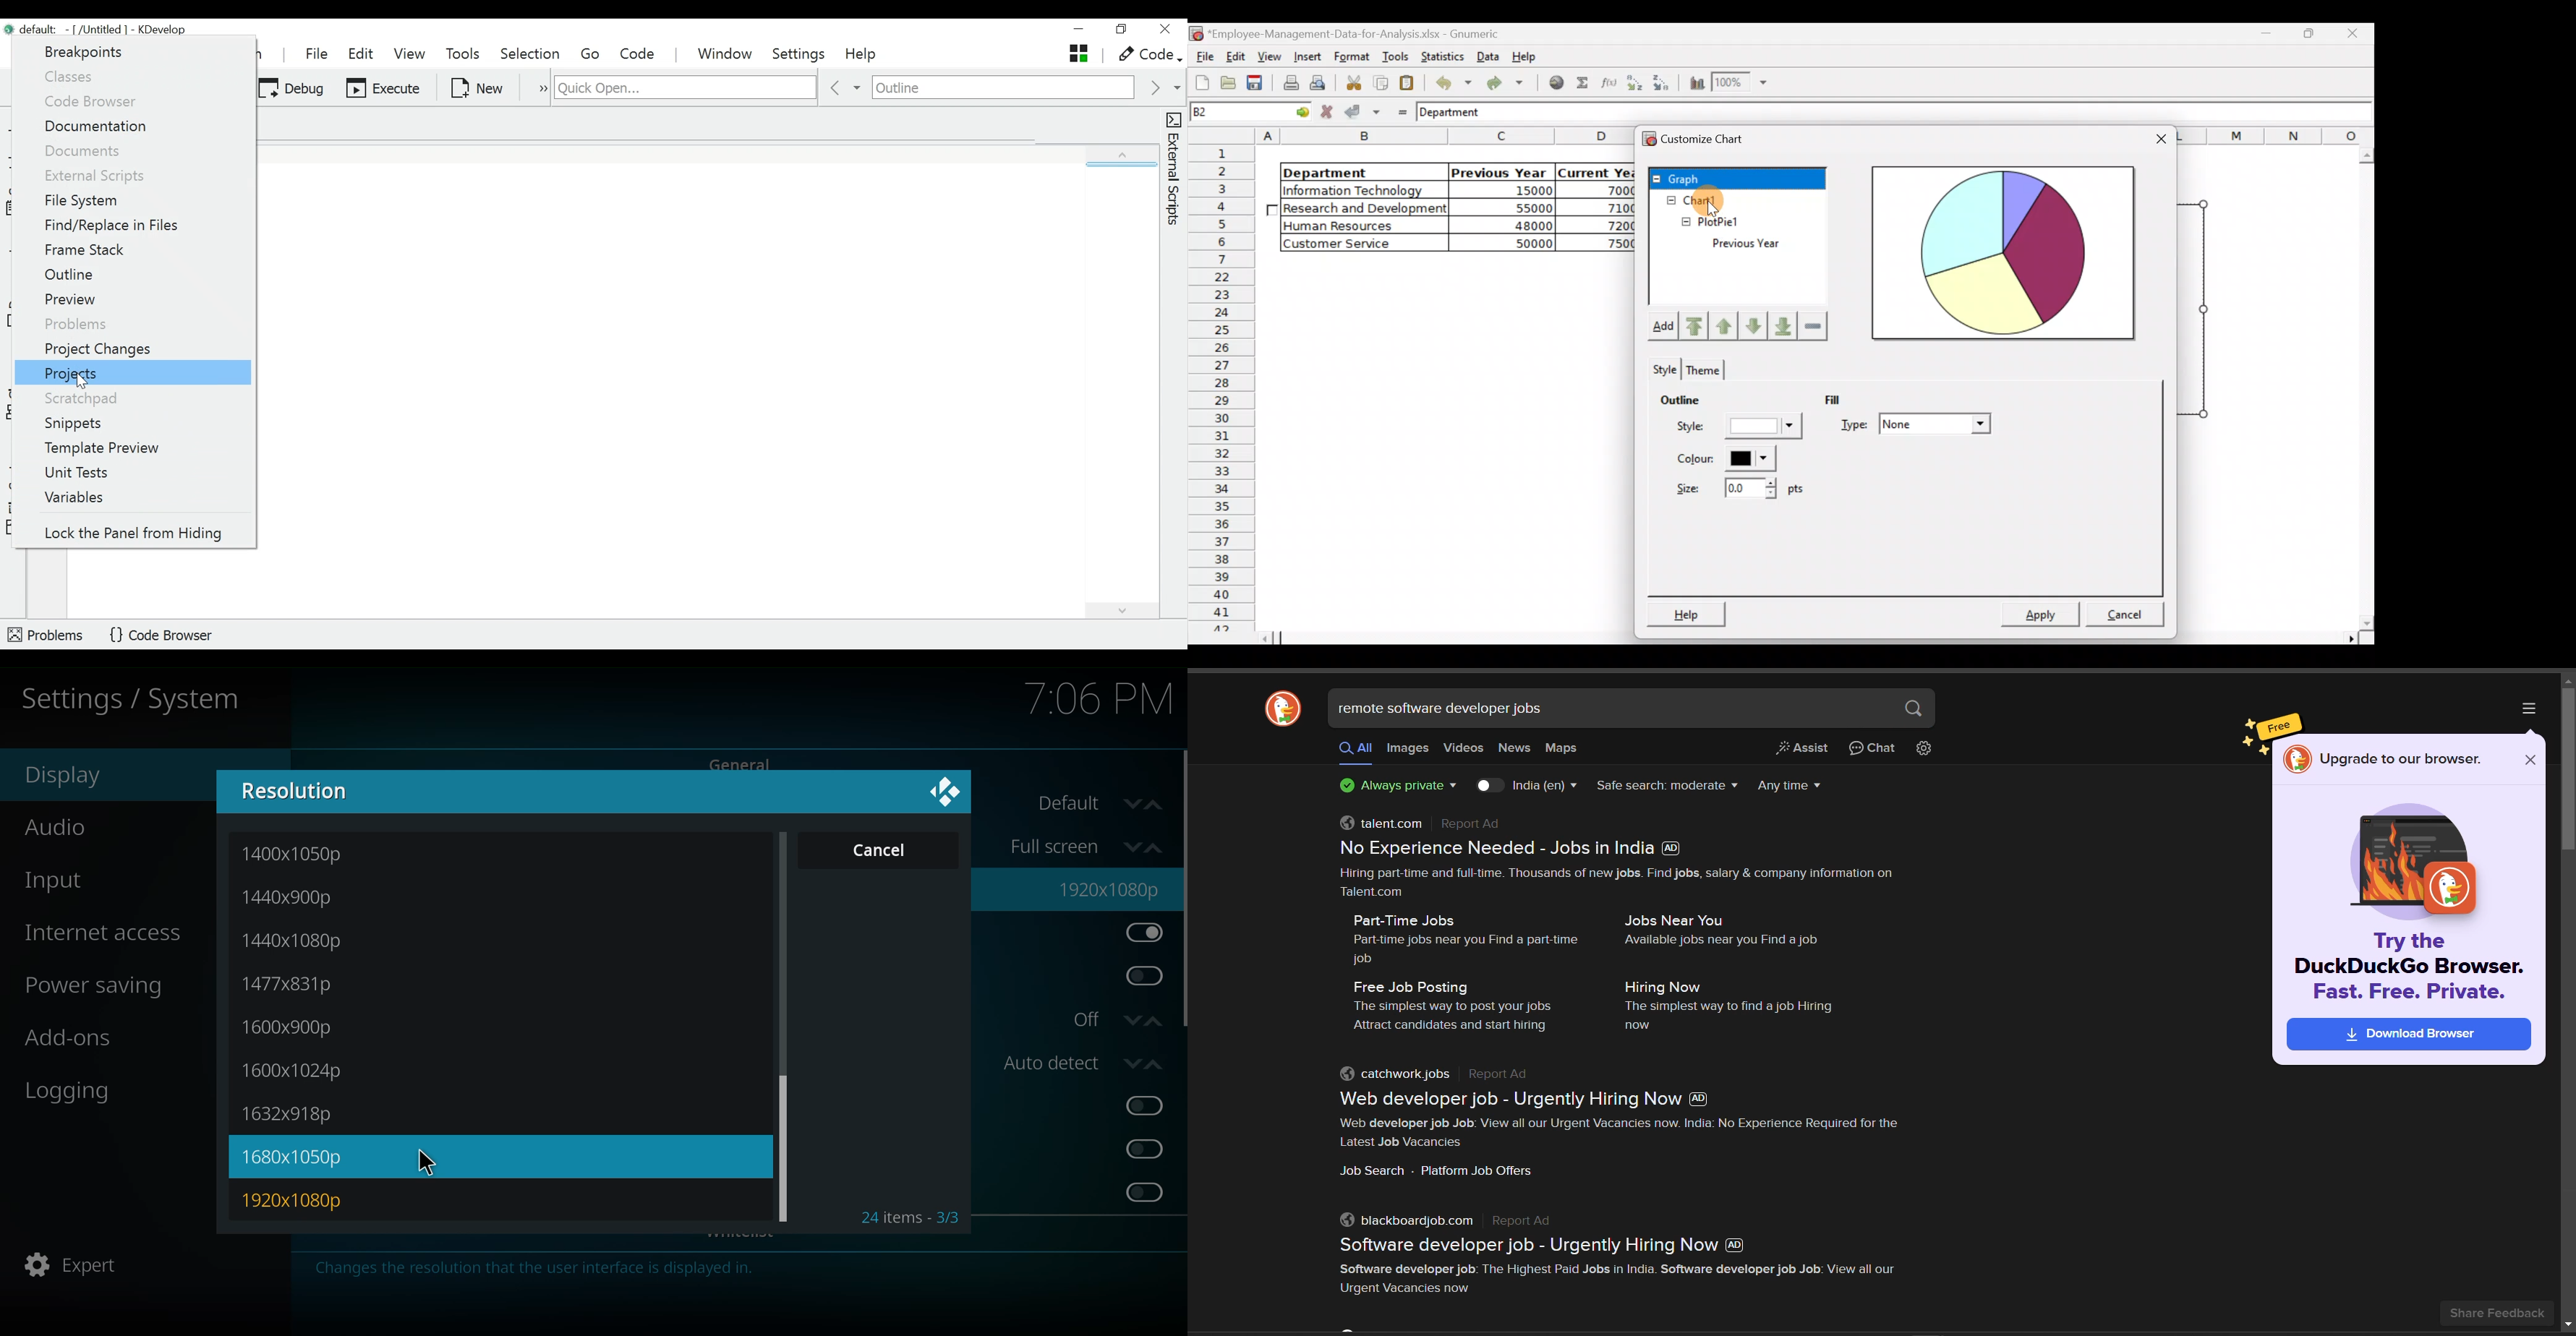 The image size is (2576, 1344). I want to click on generate a short answer from web, so click(1803, 748).